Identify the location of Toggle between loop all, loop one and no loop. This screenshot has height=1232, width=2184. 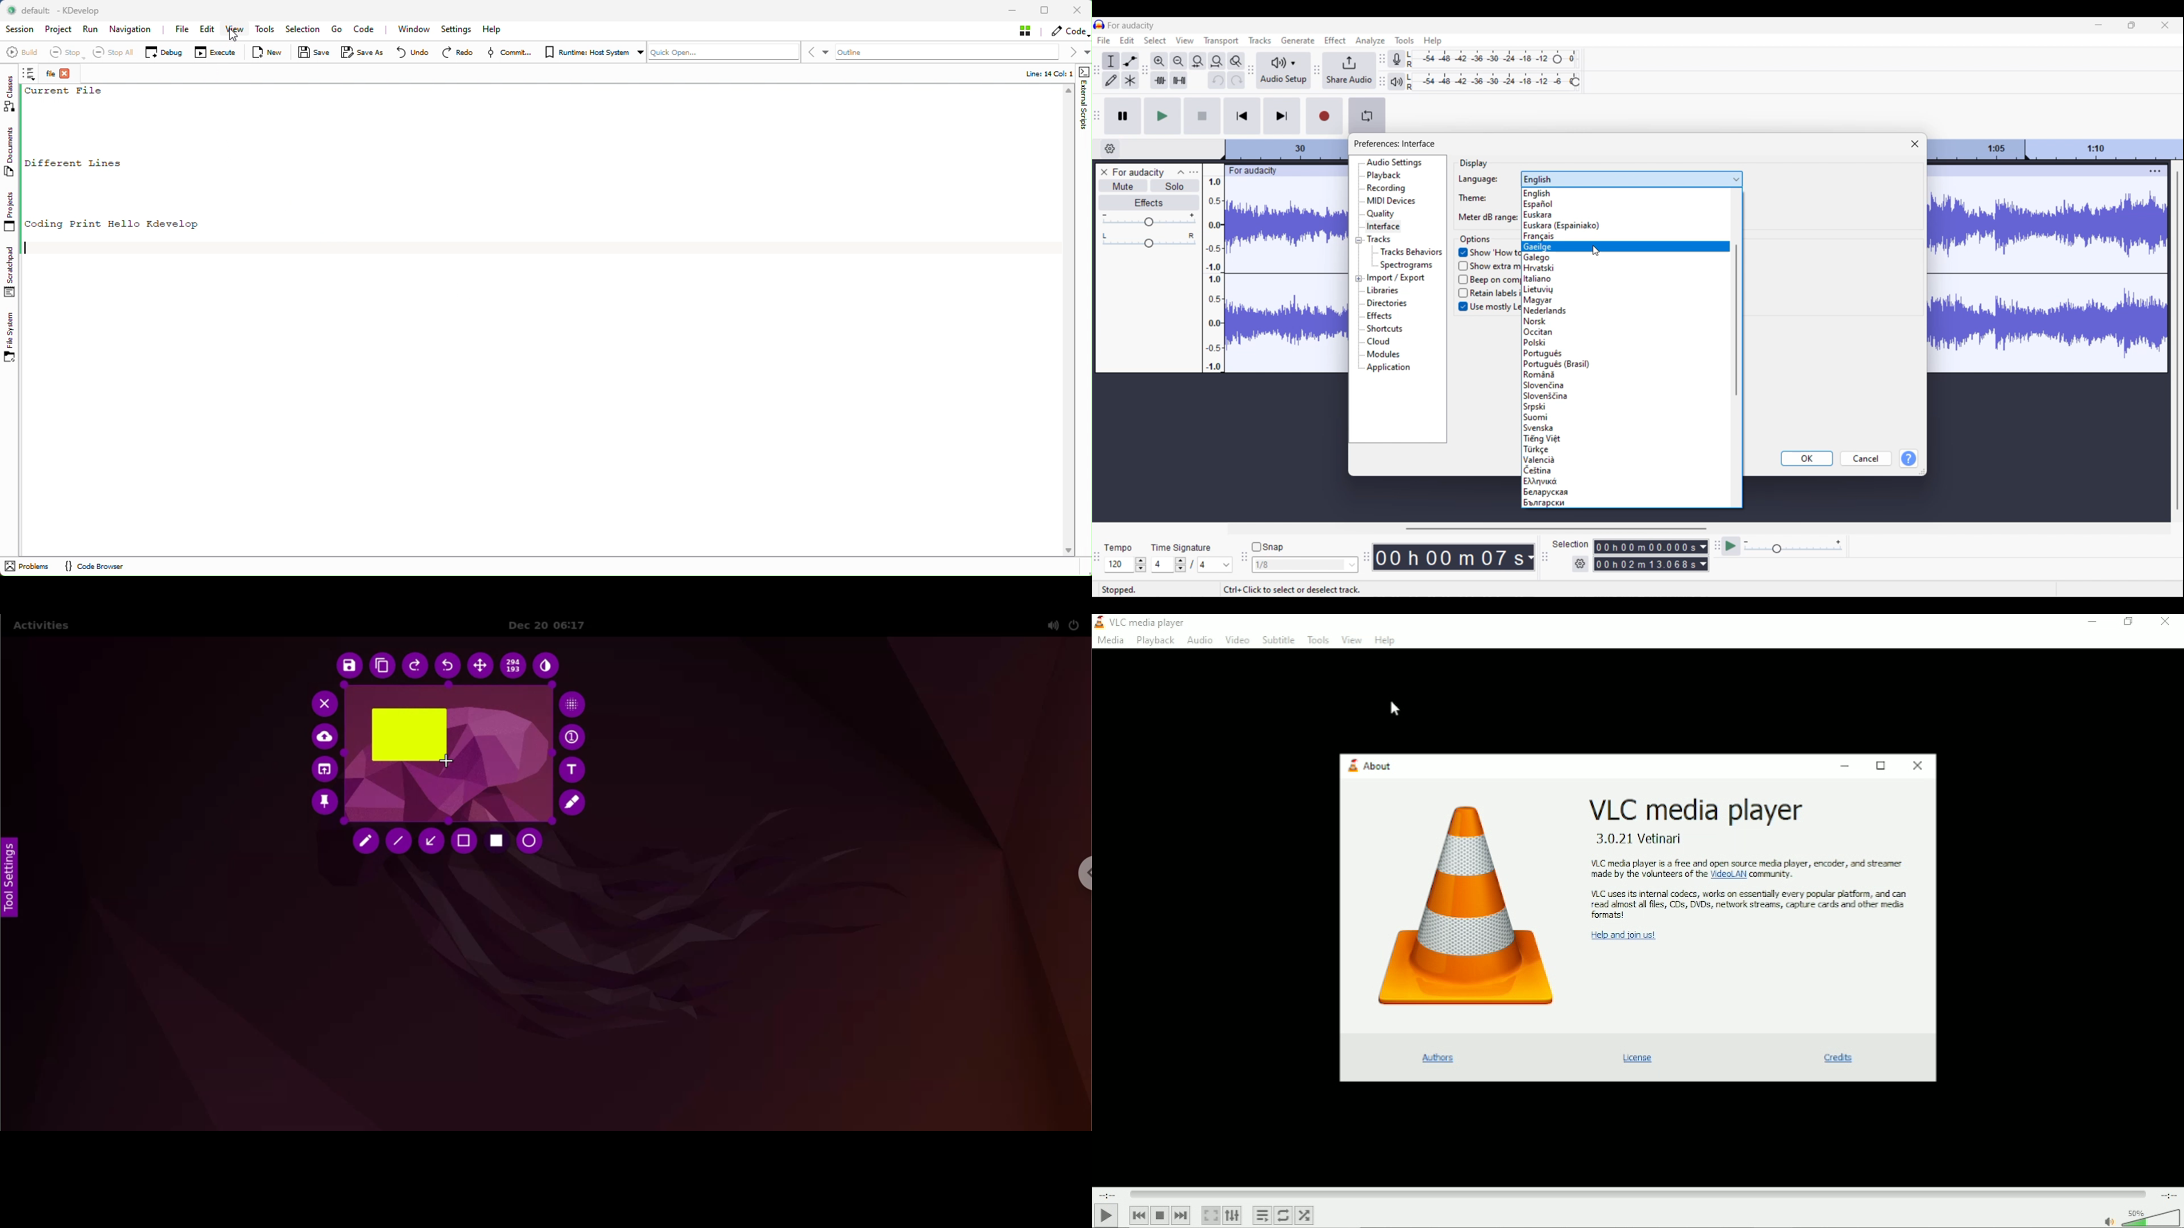
(1283, 1215).